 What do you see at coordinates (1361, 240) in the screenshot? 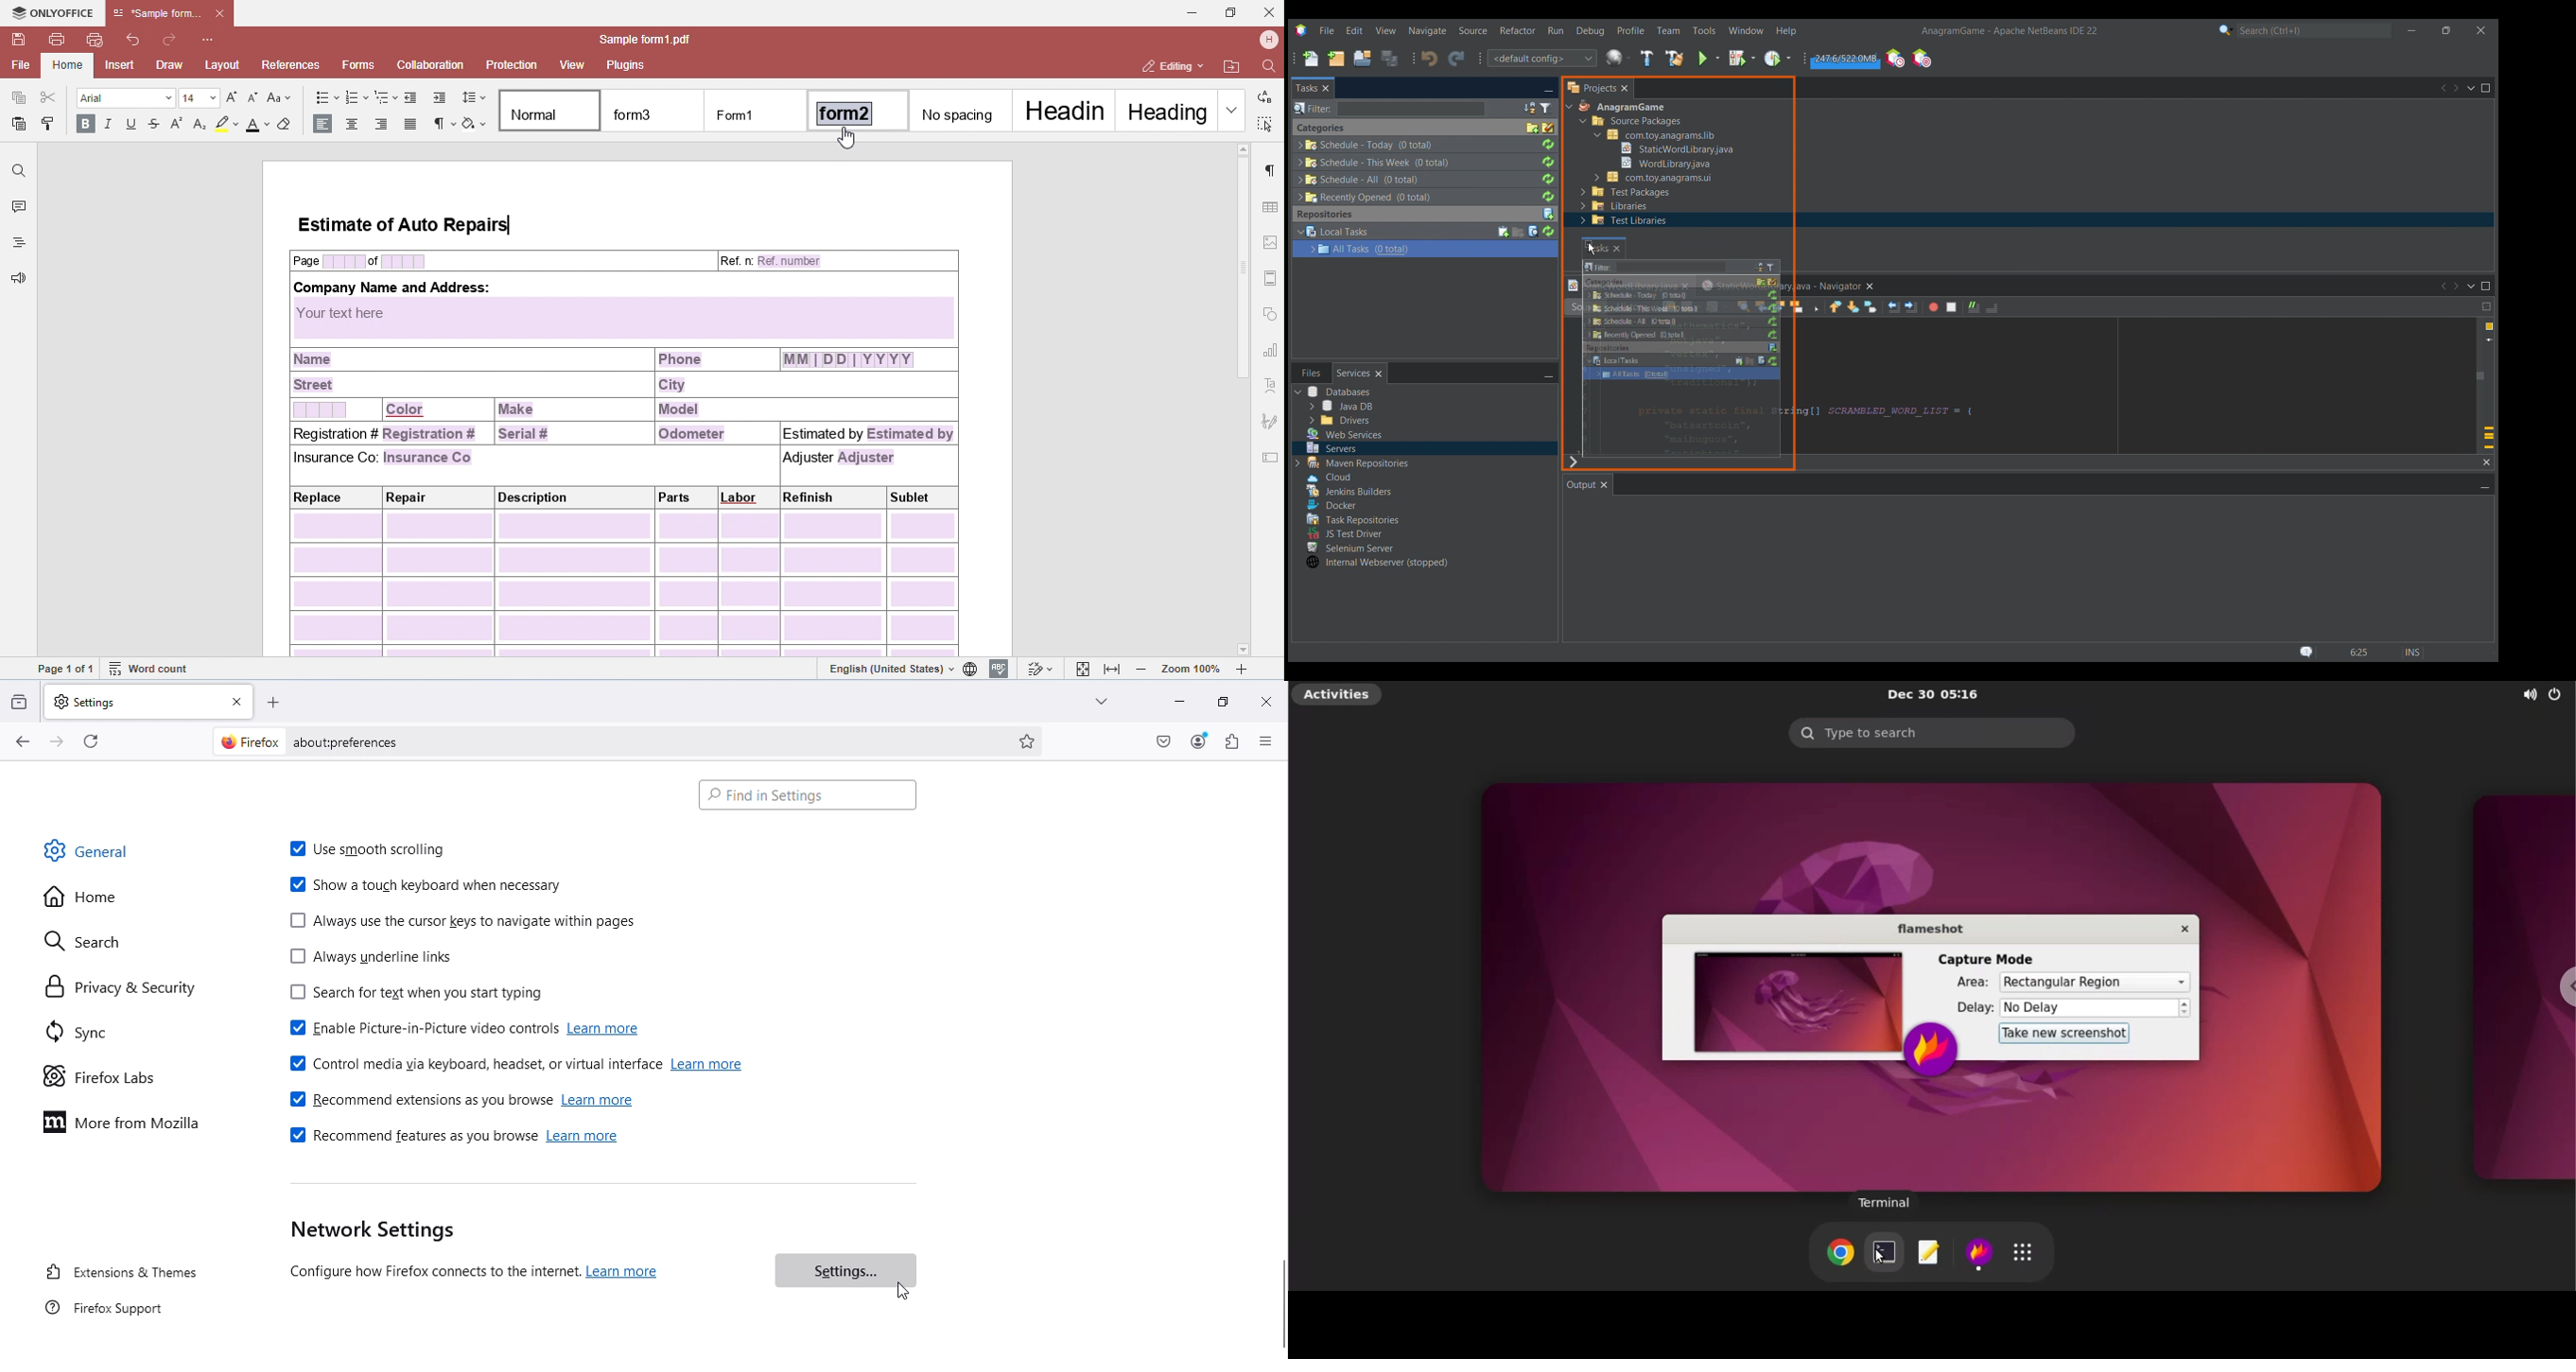
I see `Repository task options` at bounding box center [1361, 240].